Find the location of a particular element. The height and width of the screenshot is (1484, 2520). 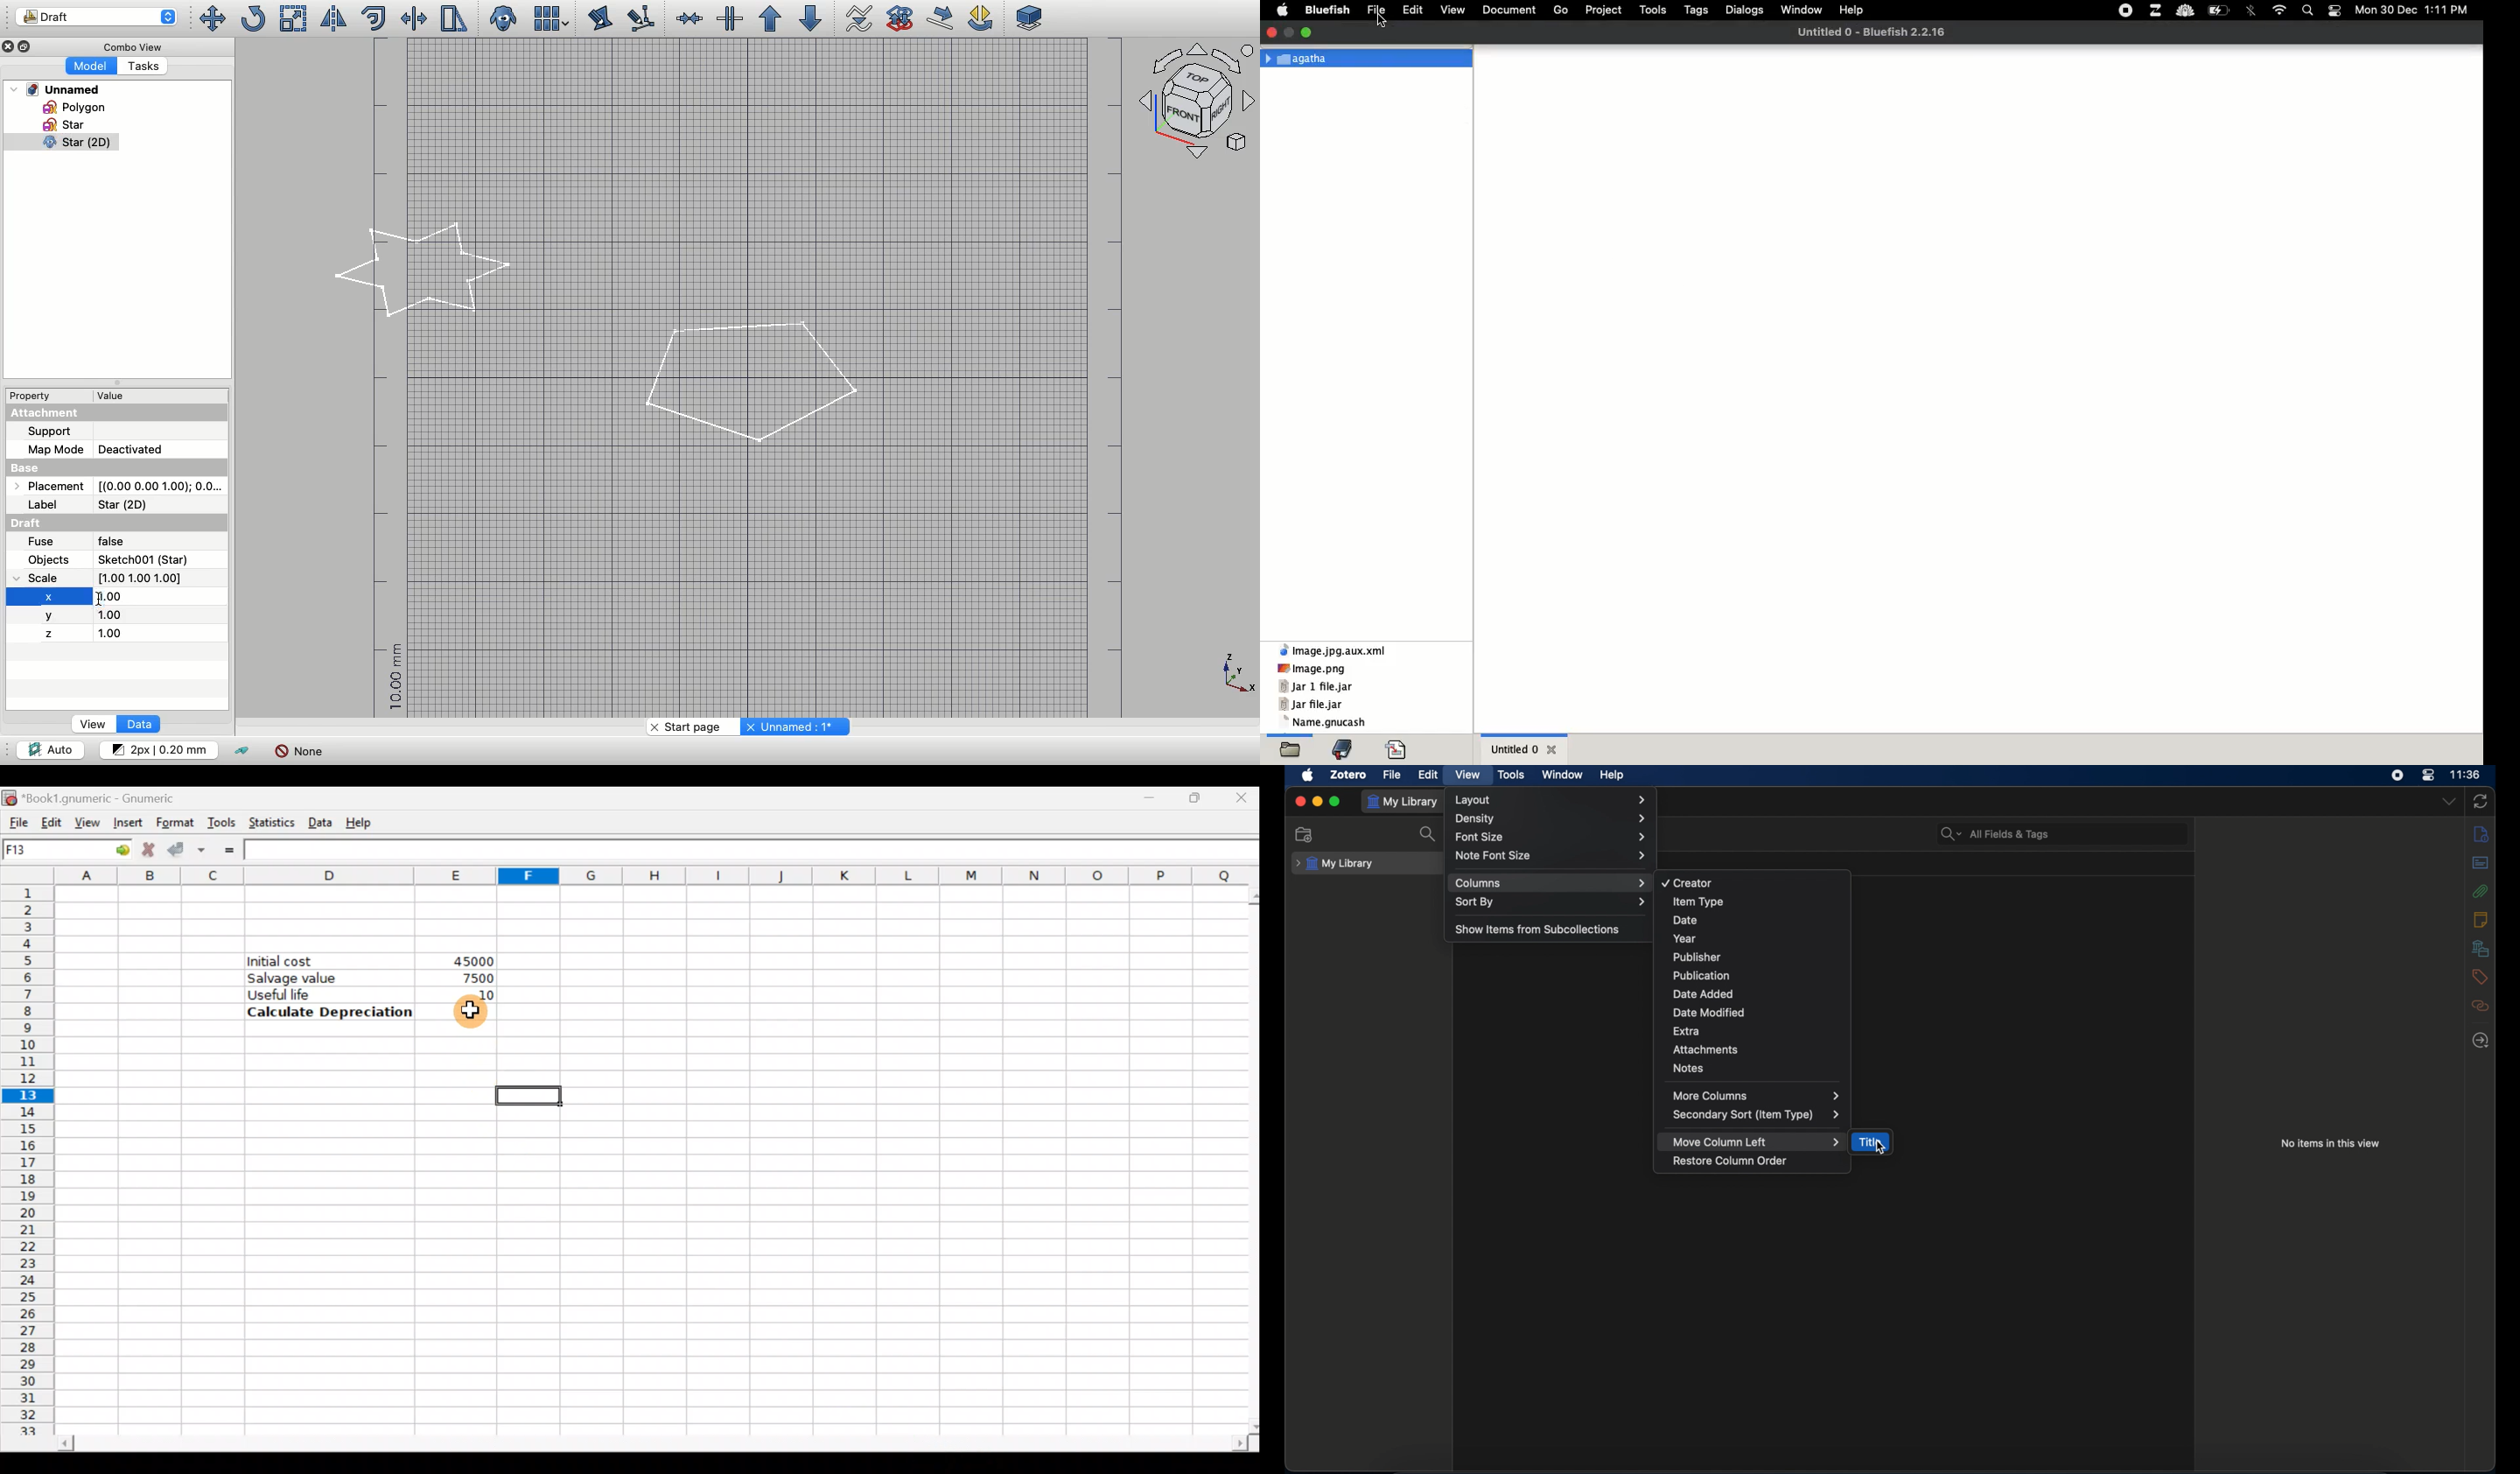

Move is located at coordinates (211, 18).